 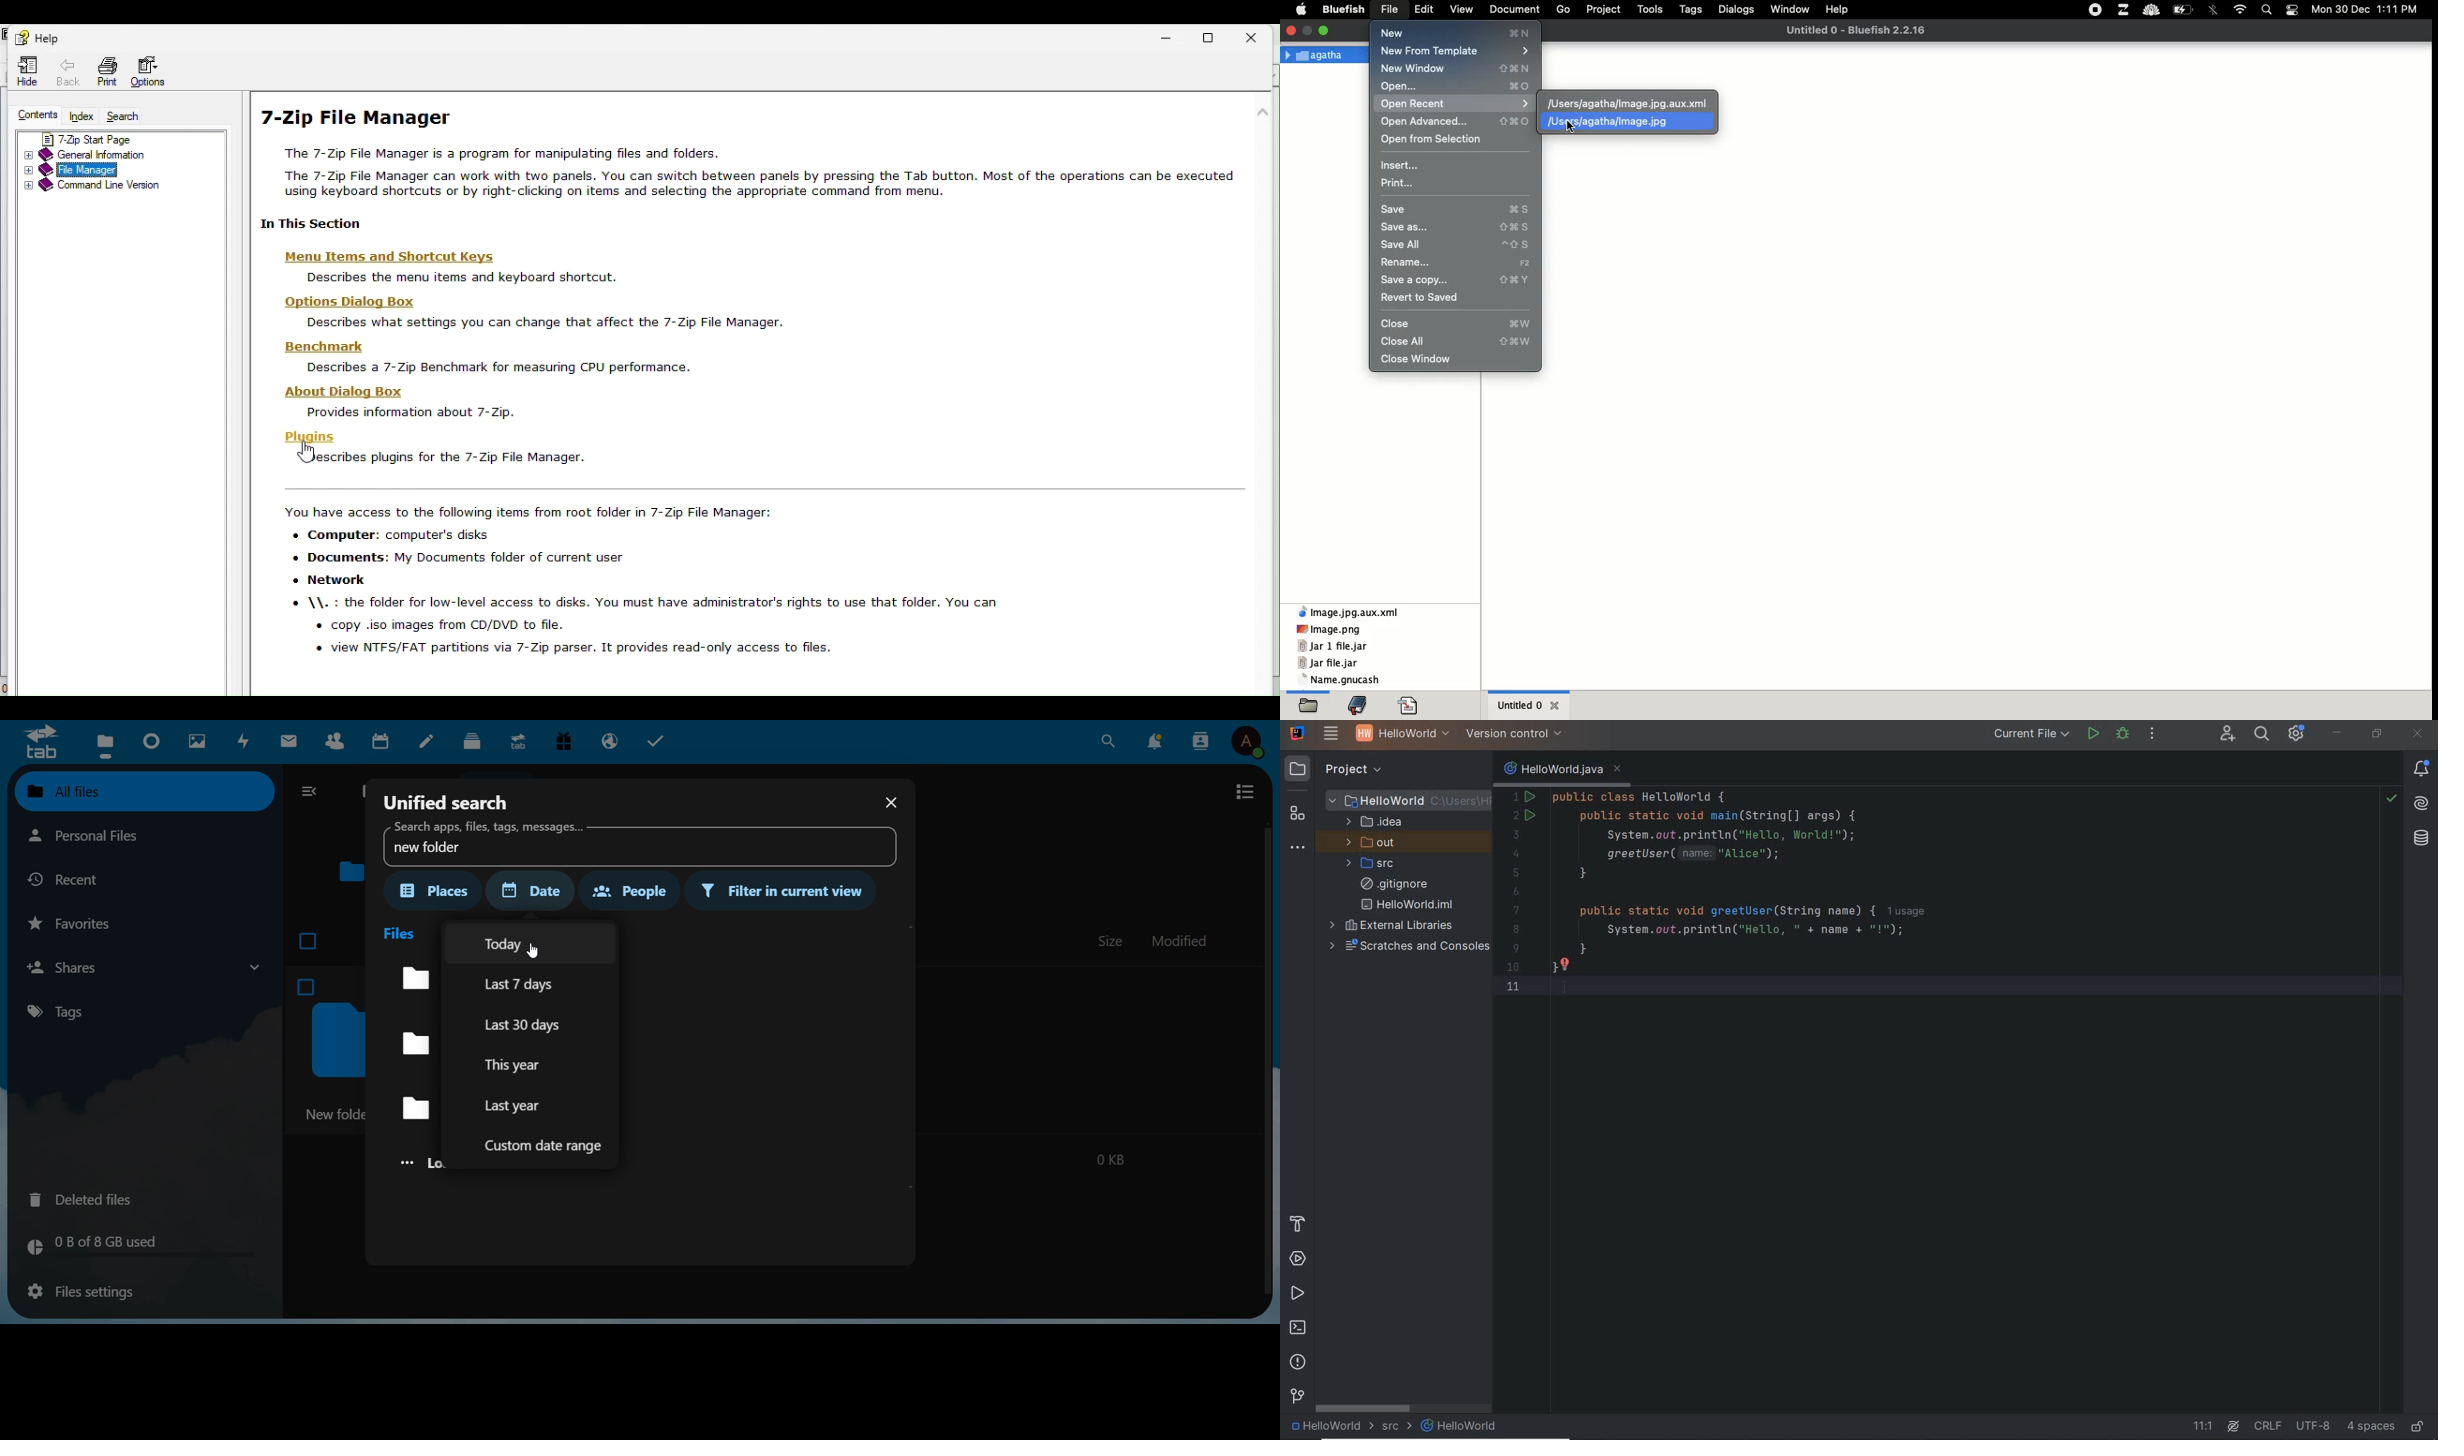 I want to click on mail, so click(x=291, y=741).